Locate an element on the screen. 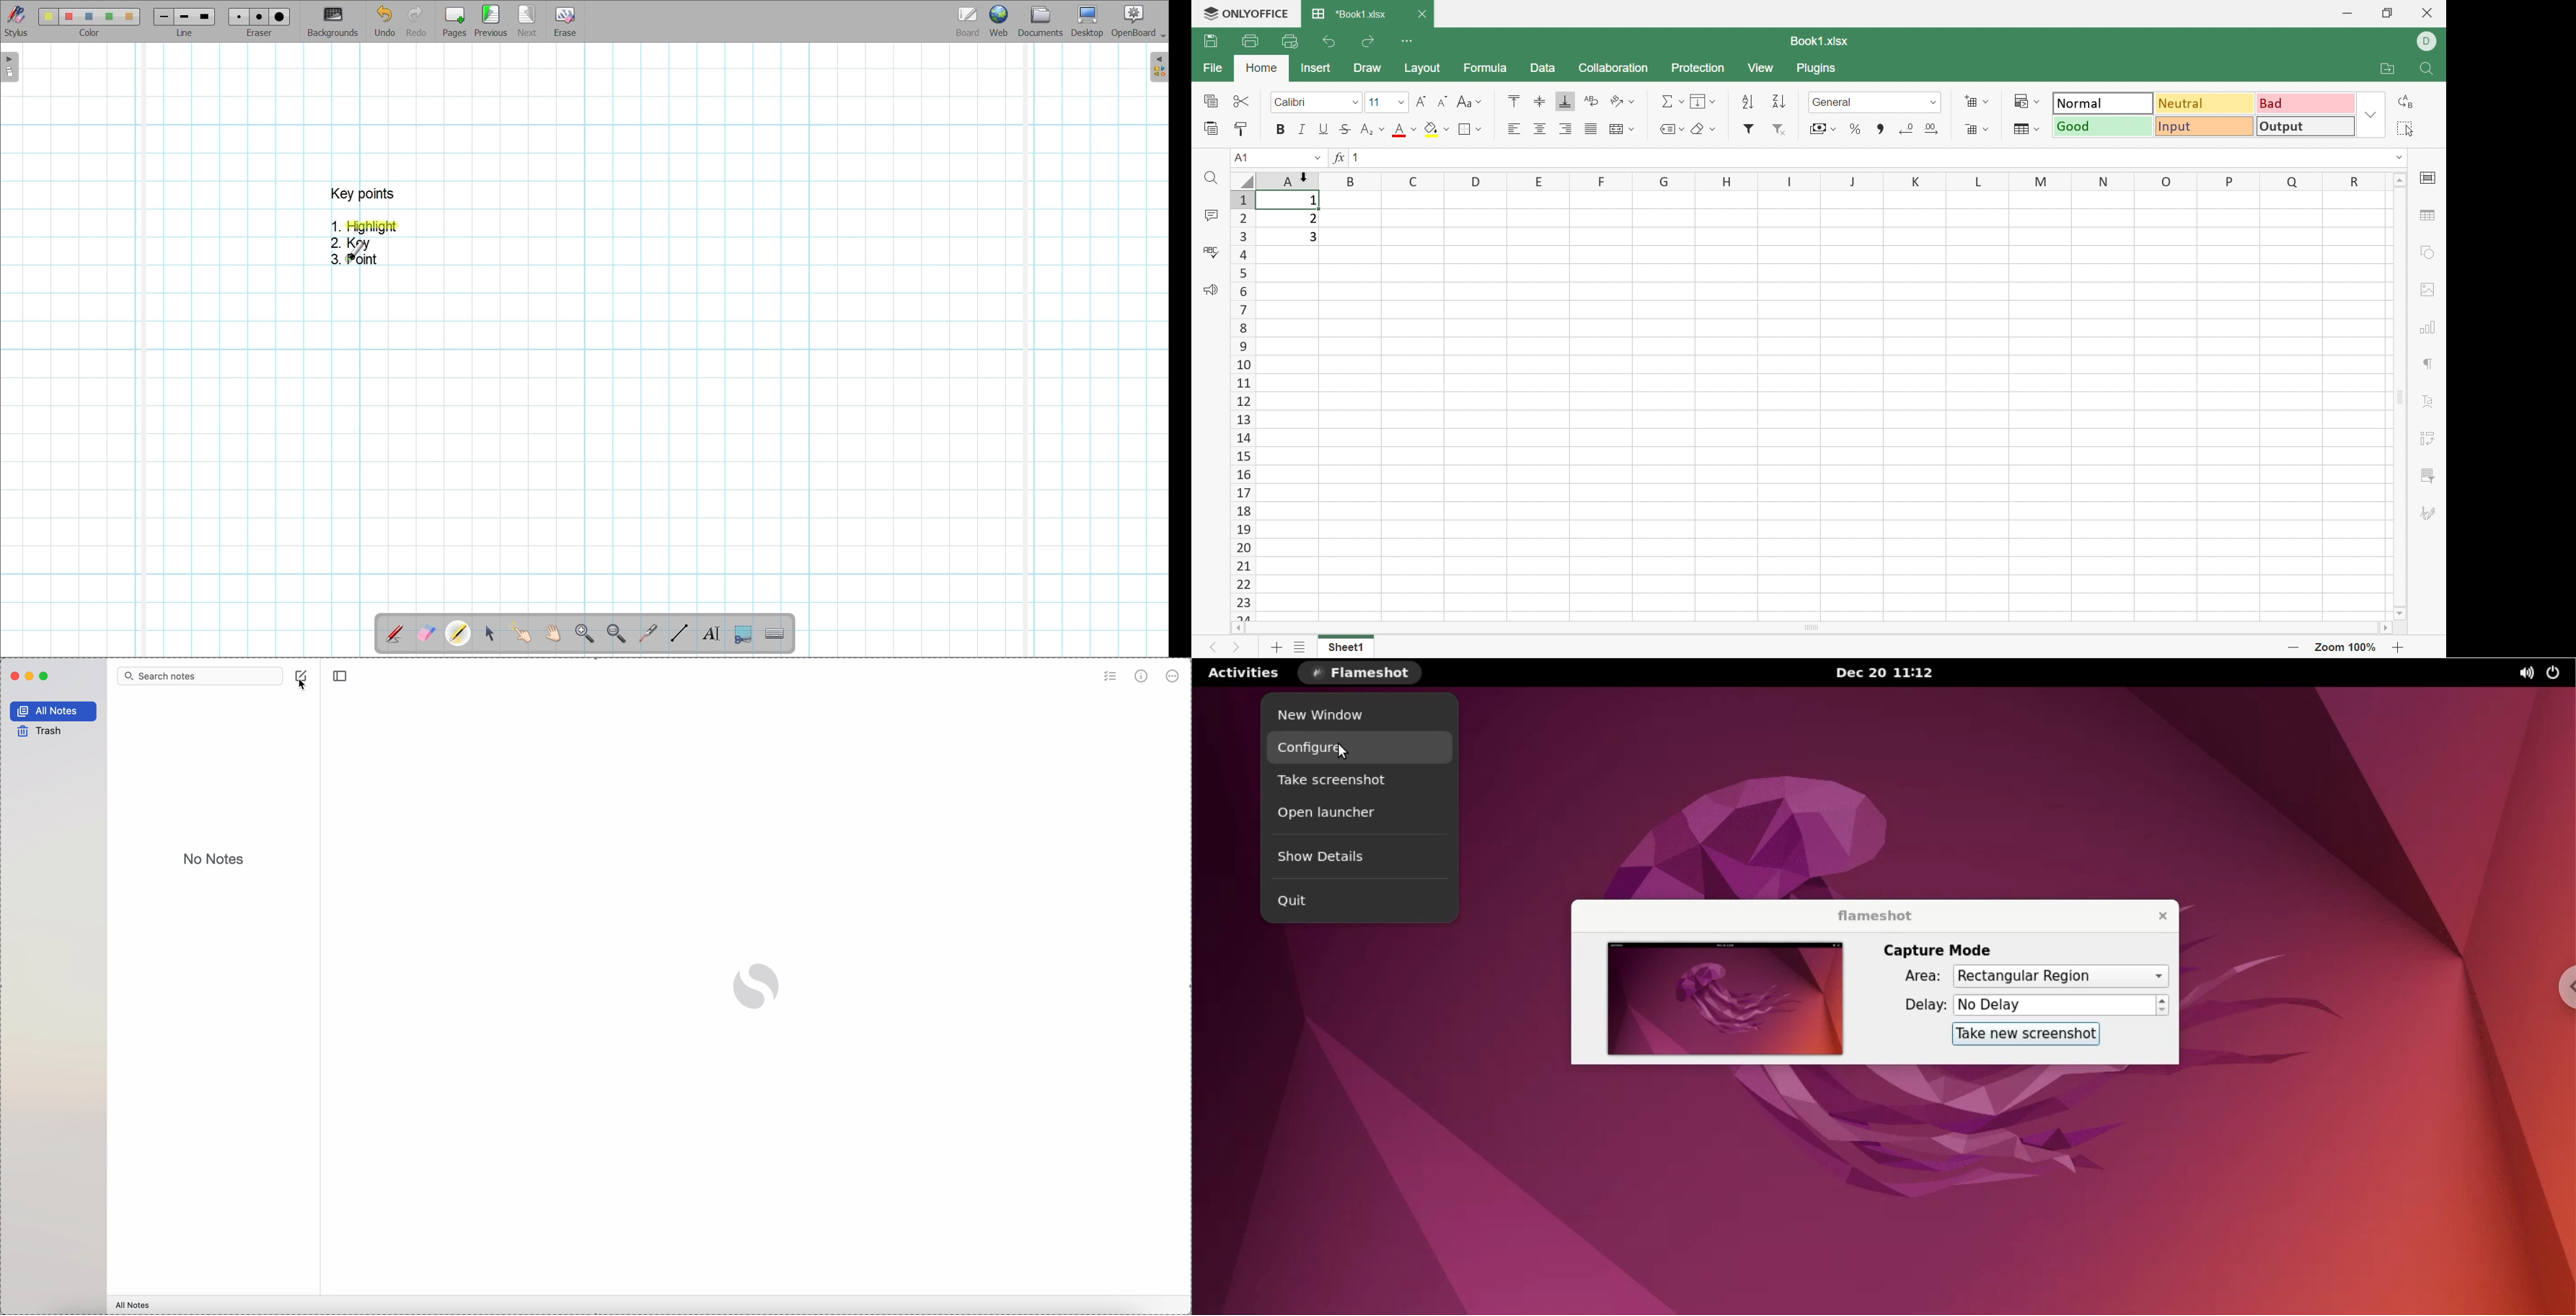  Font is located at coordinates (1403, 131).